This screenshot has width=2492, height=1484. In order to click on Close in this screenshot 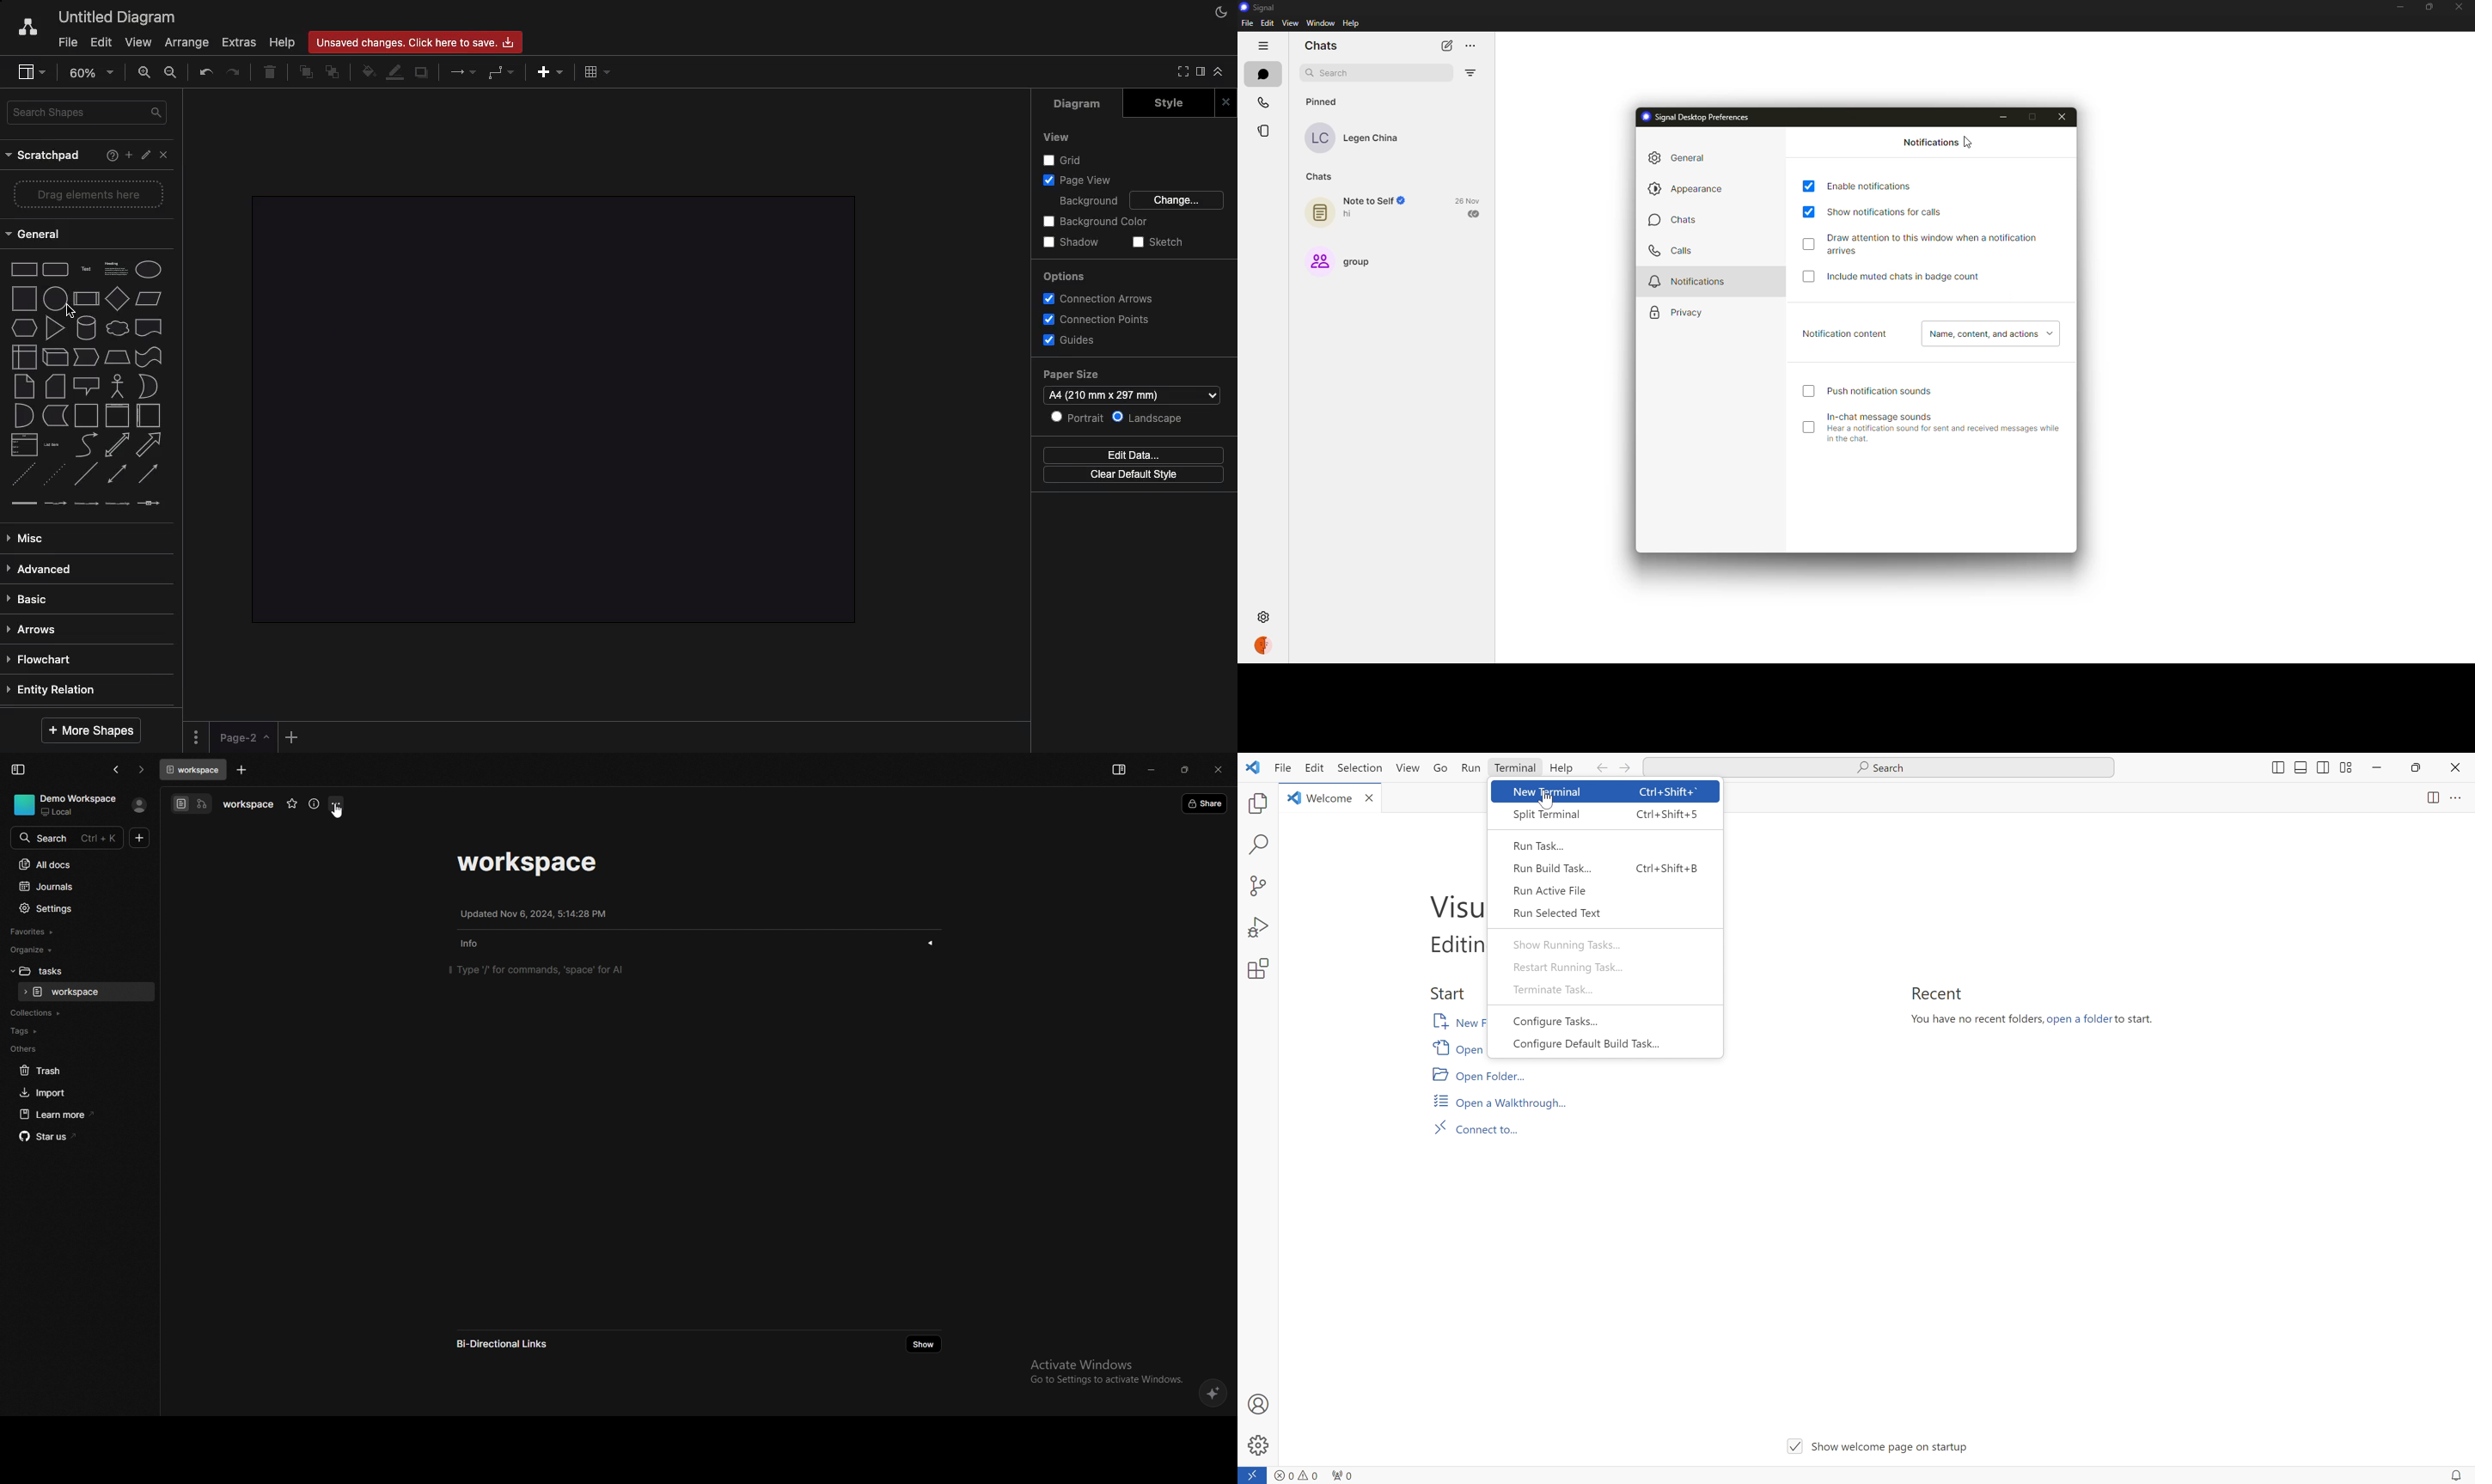, I will do `click(164, 156)`.